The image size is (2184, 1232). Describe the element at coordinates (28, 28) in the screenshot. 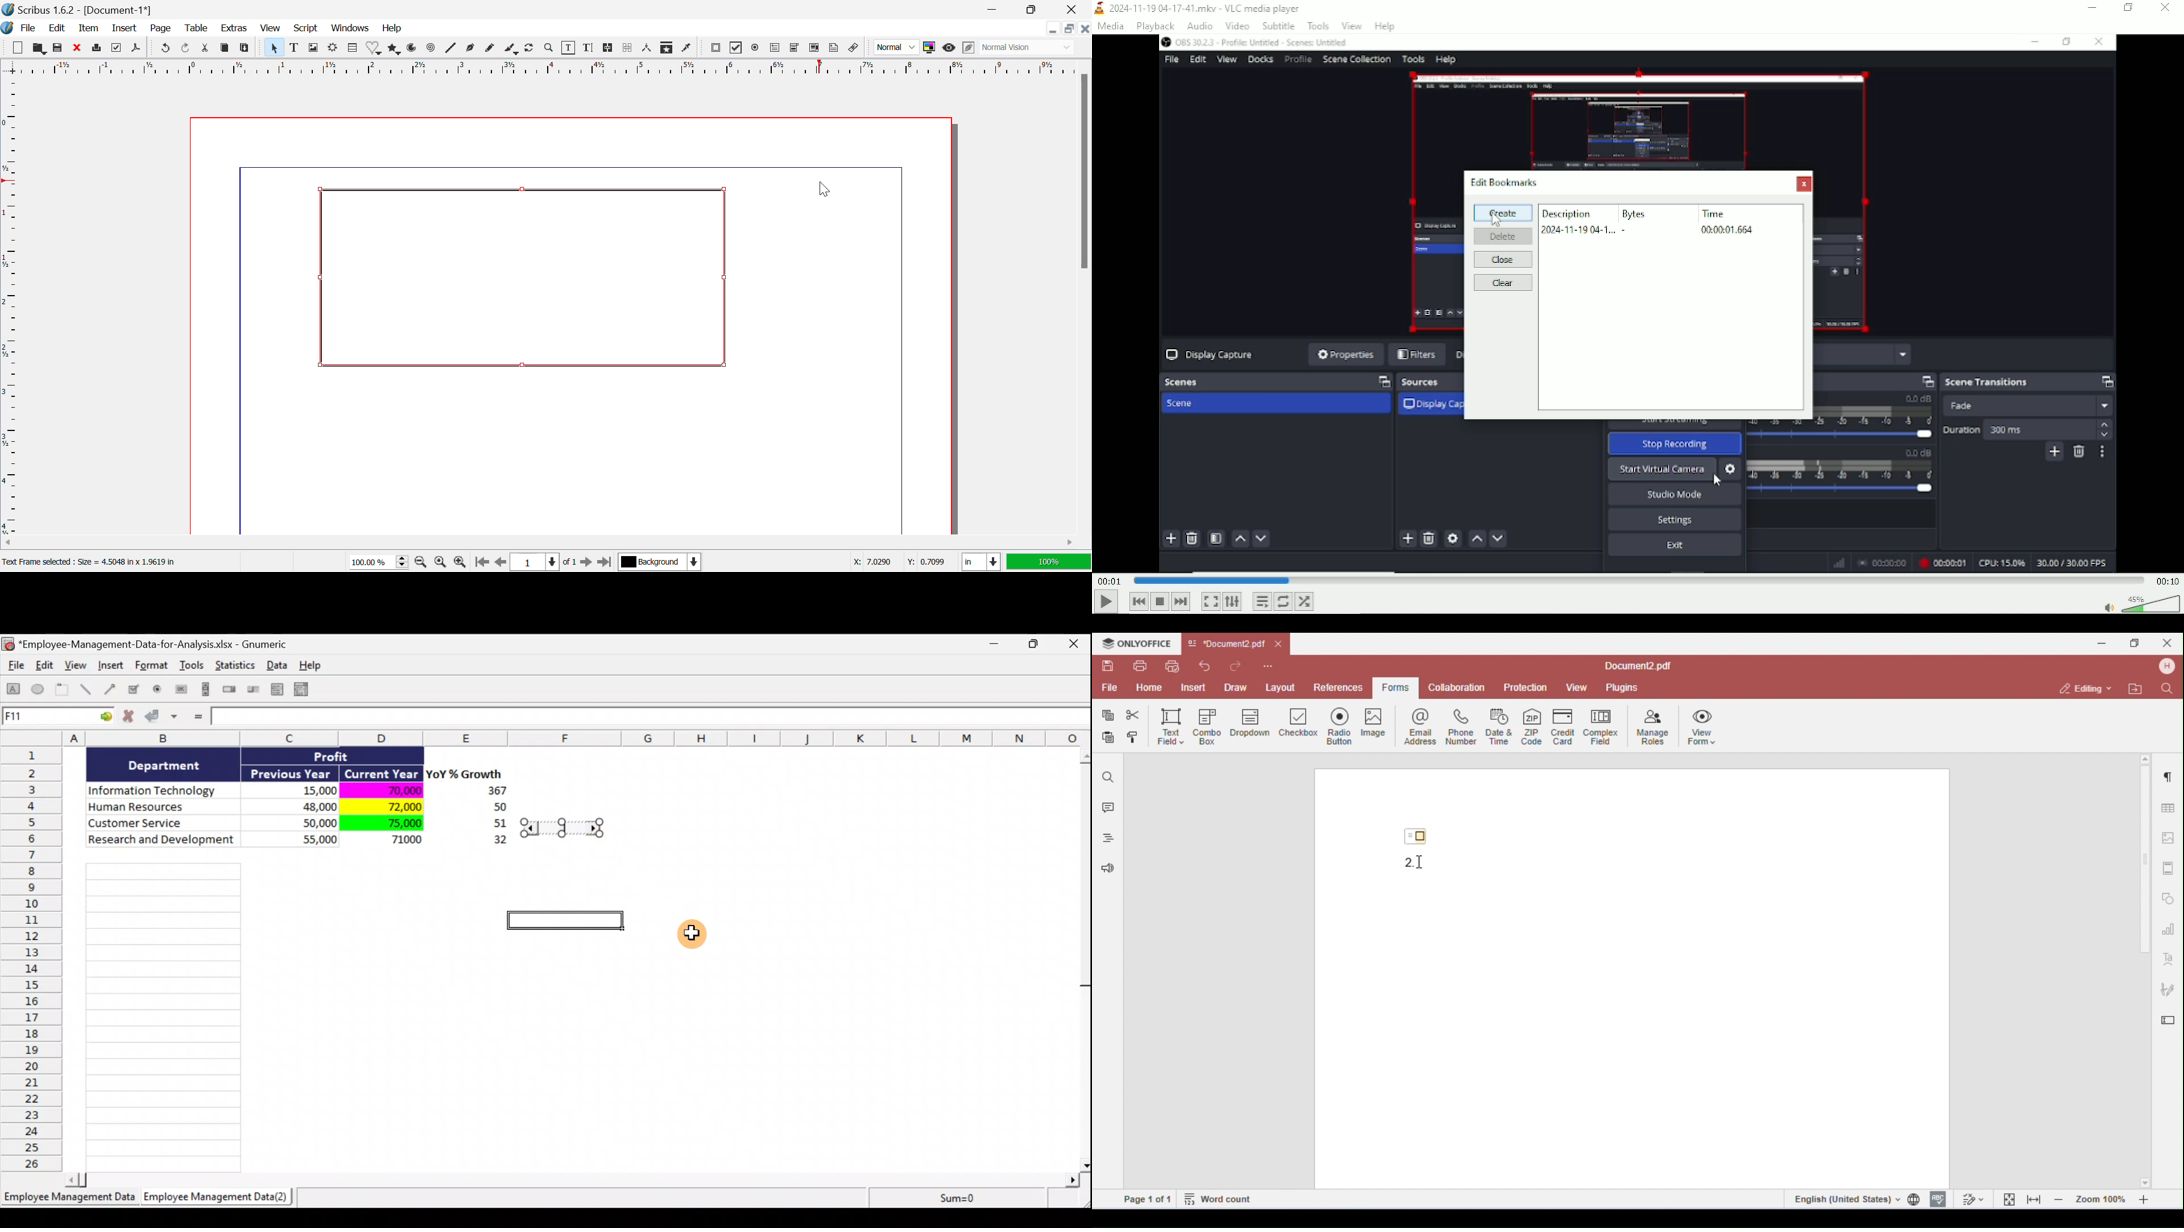

I see `File` at that location.